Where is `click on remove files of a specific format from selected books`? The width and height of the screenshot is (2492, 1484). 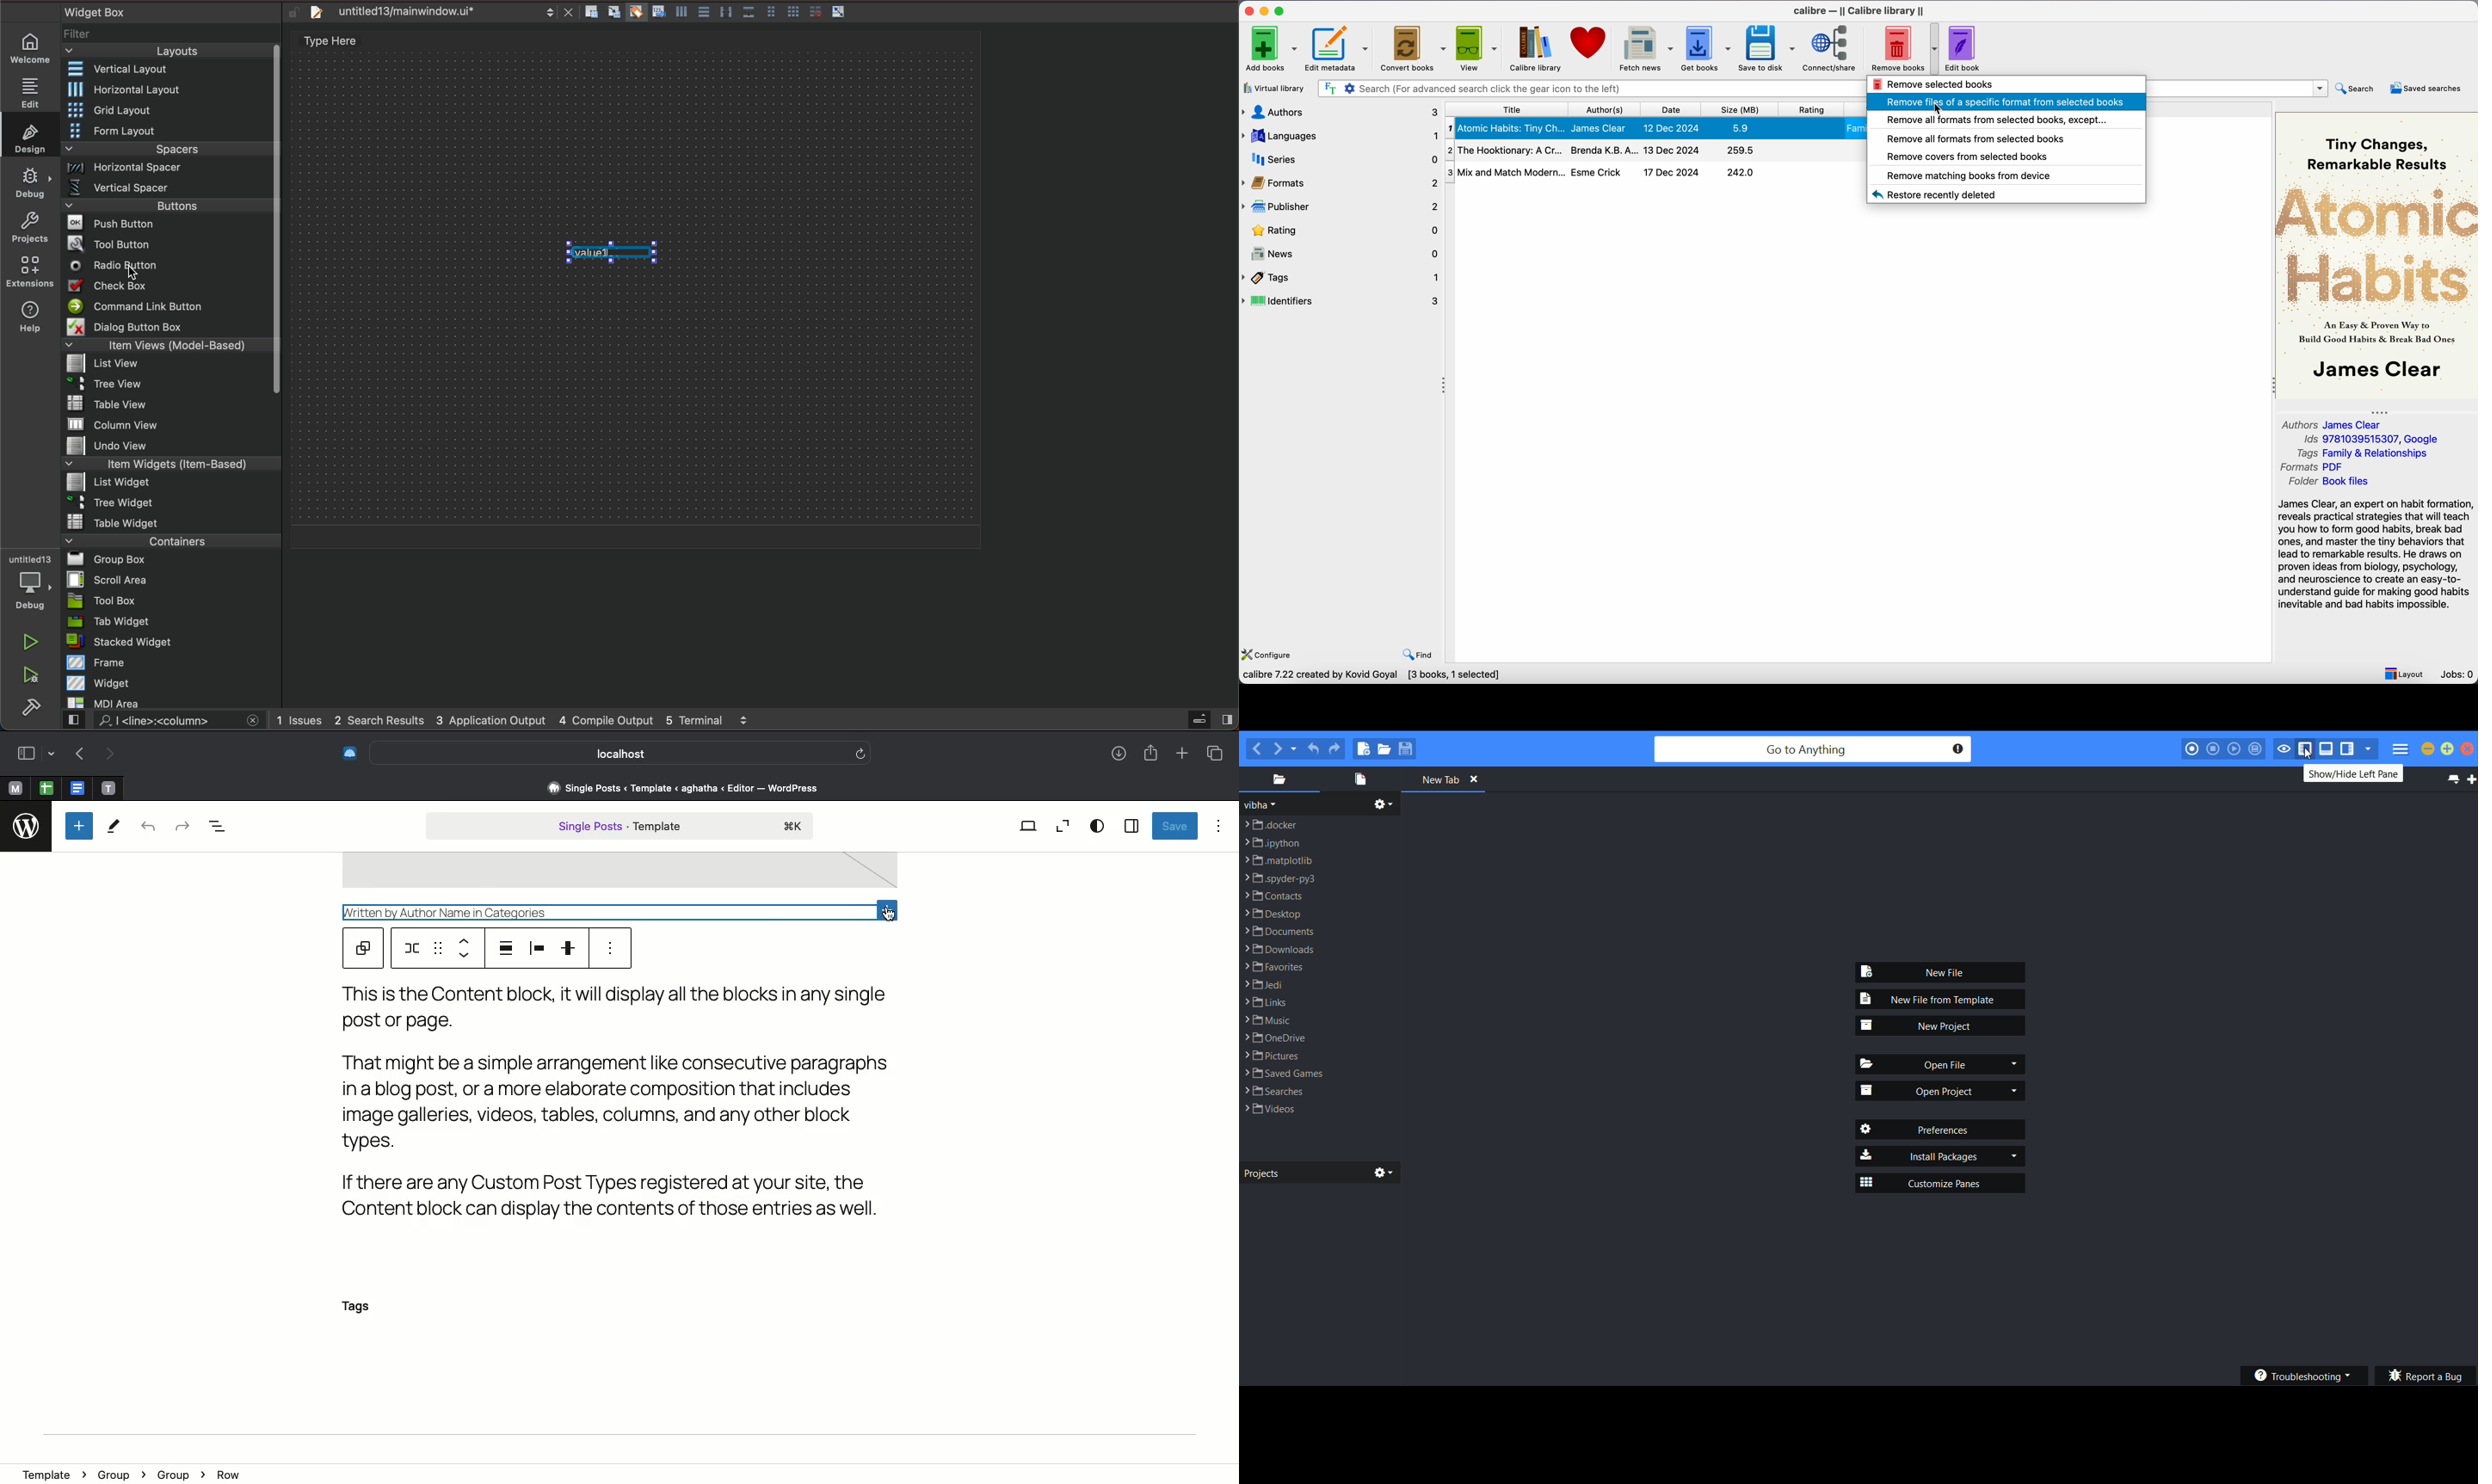 click on remove files of a specific format from selected books is located at coordinates (2006, 104).